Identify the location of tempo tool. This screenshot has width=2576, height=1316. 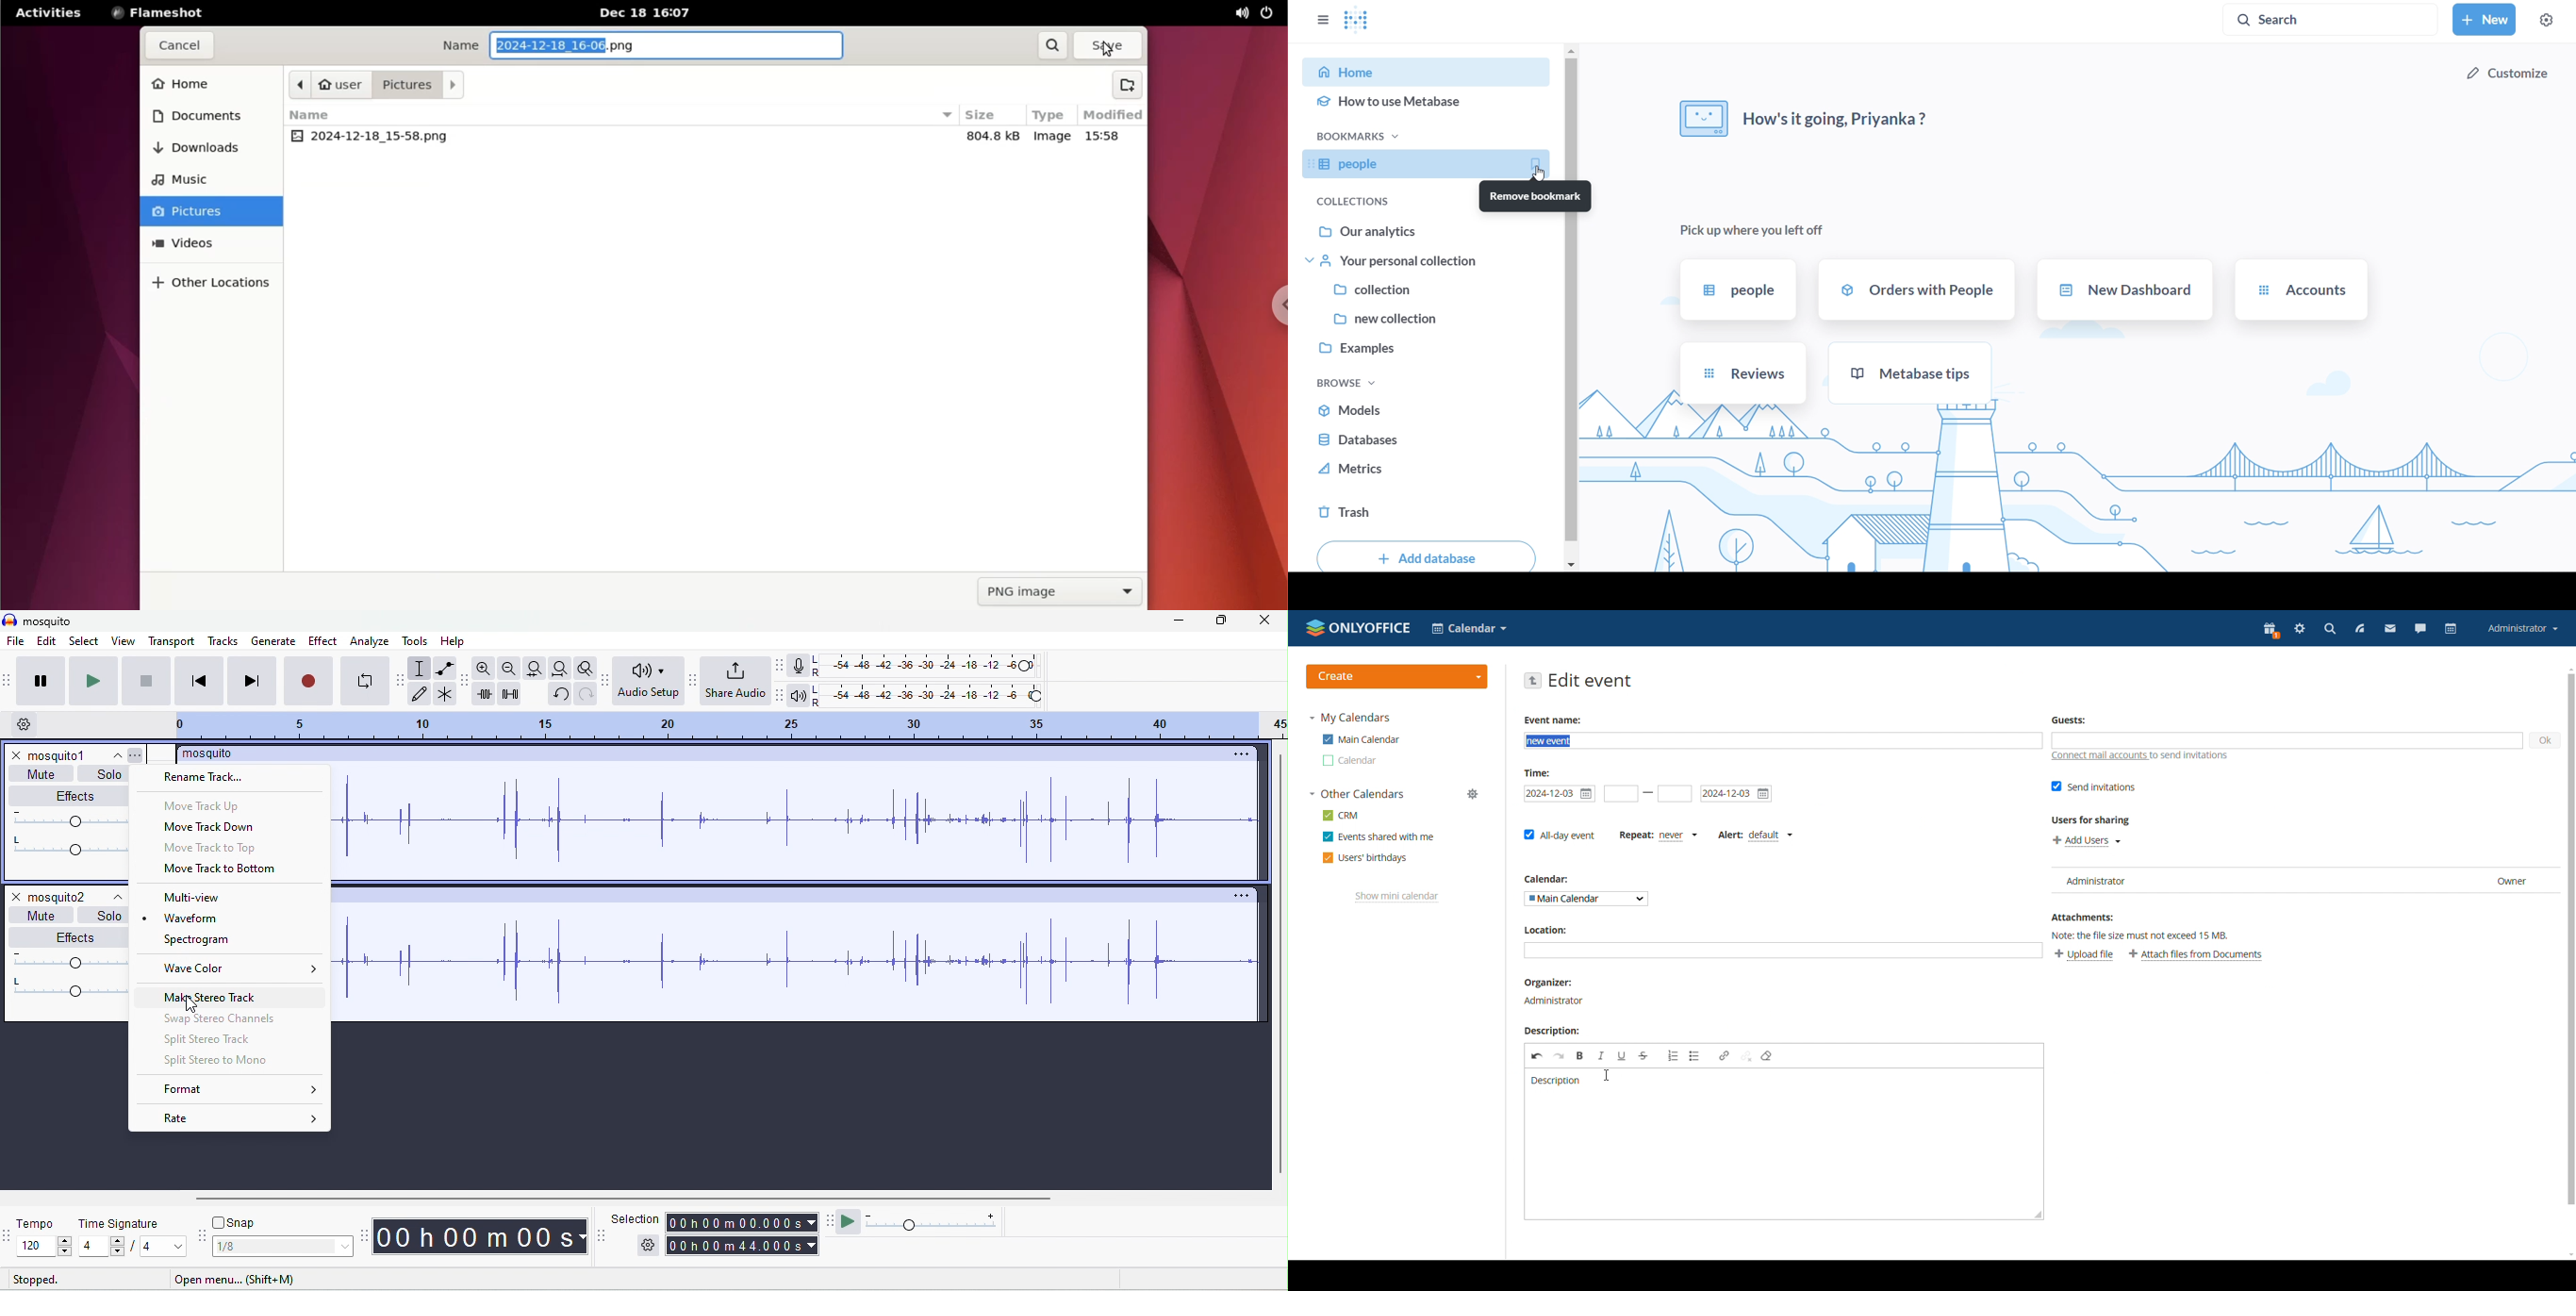
(8, 1236).